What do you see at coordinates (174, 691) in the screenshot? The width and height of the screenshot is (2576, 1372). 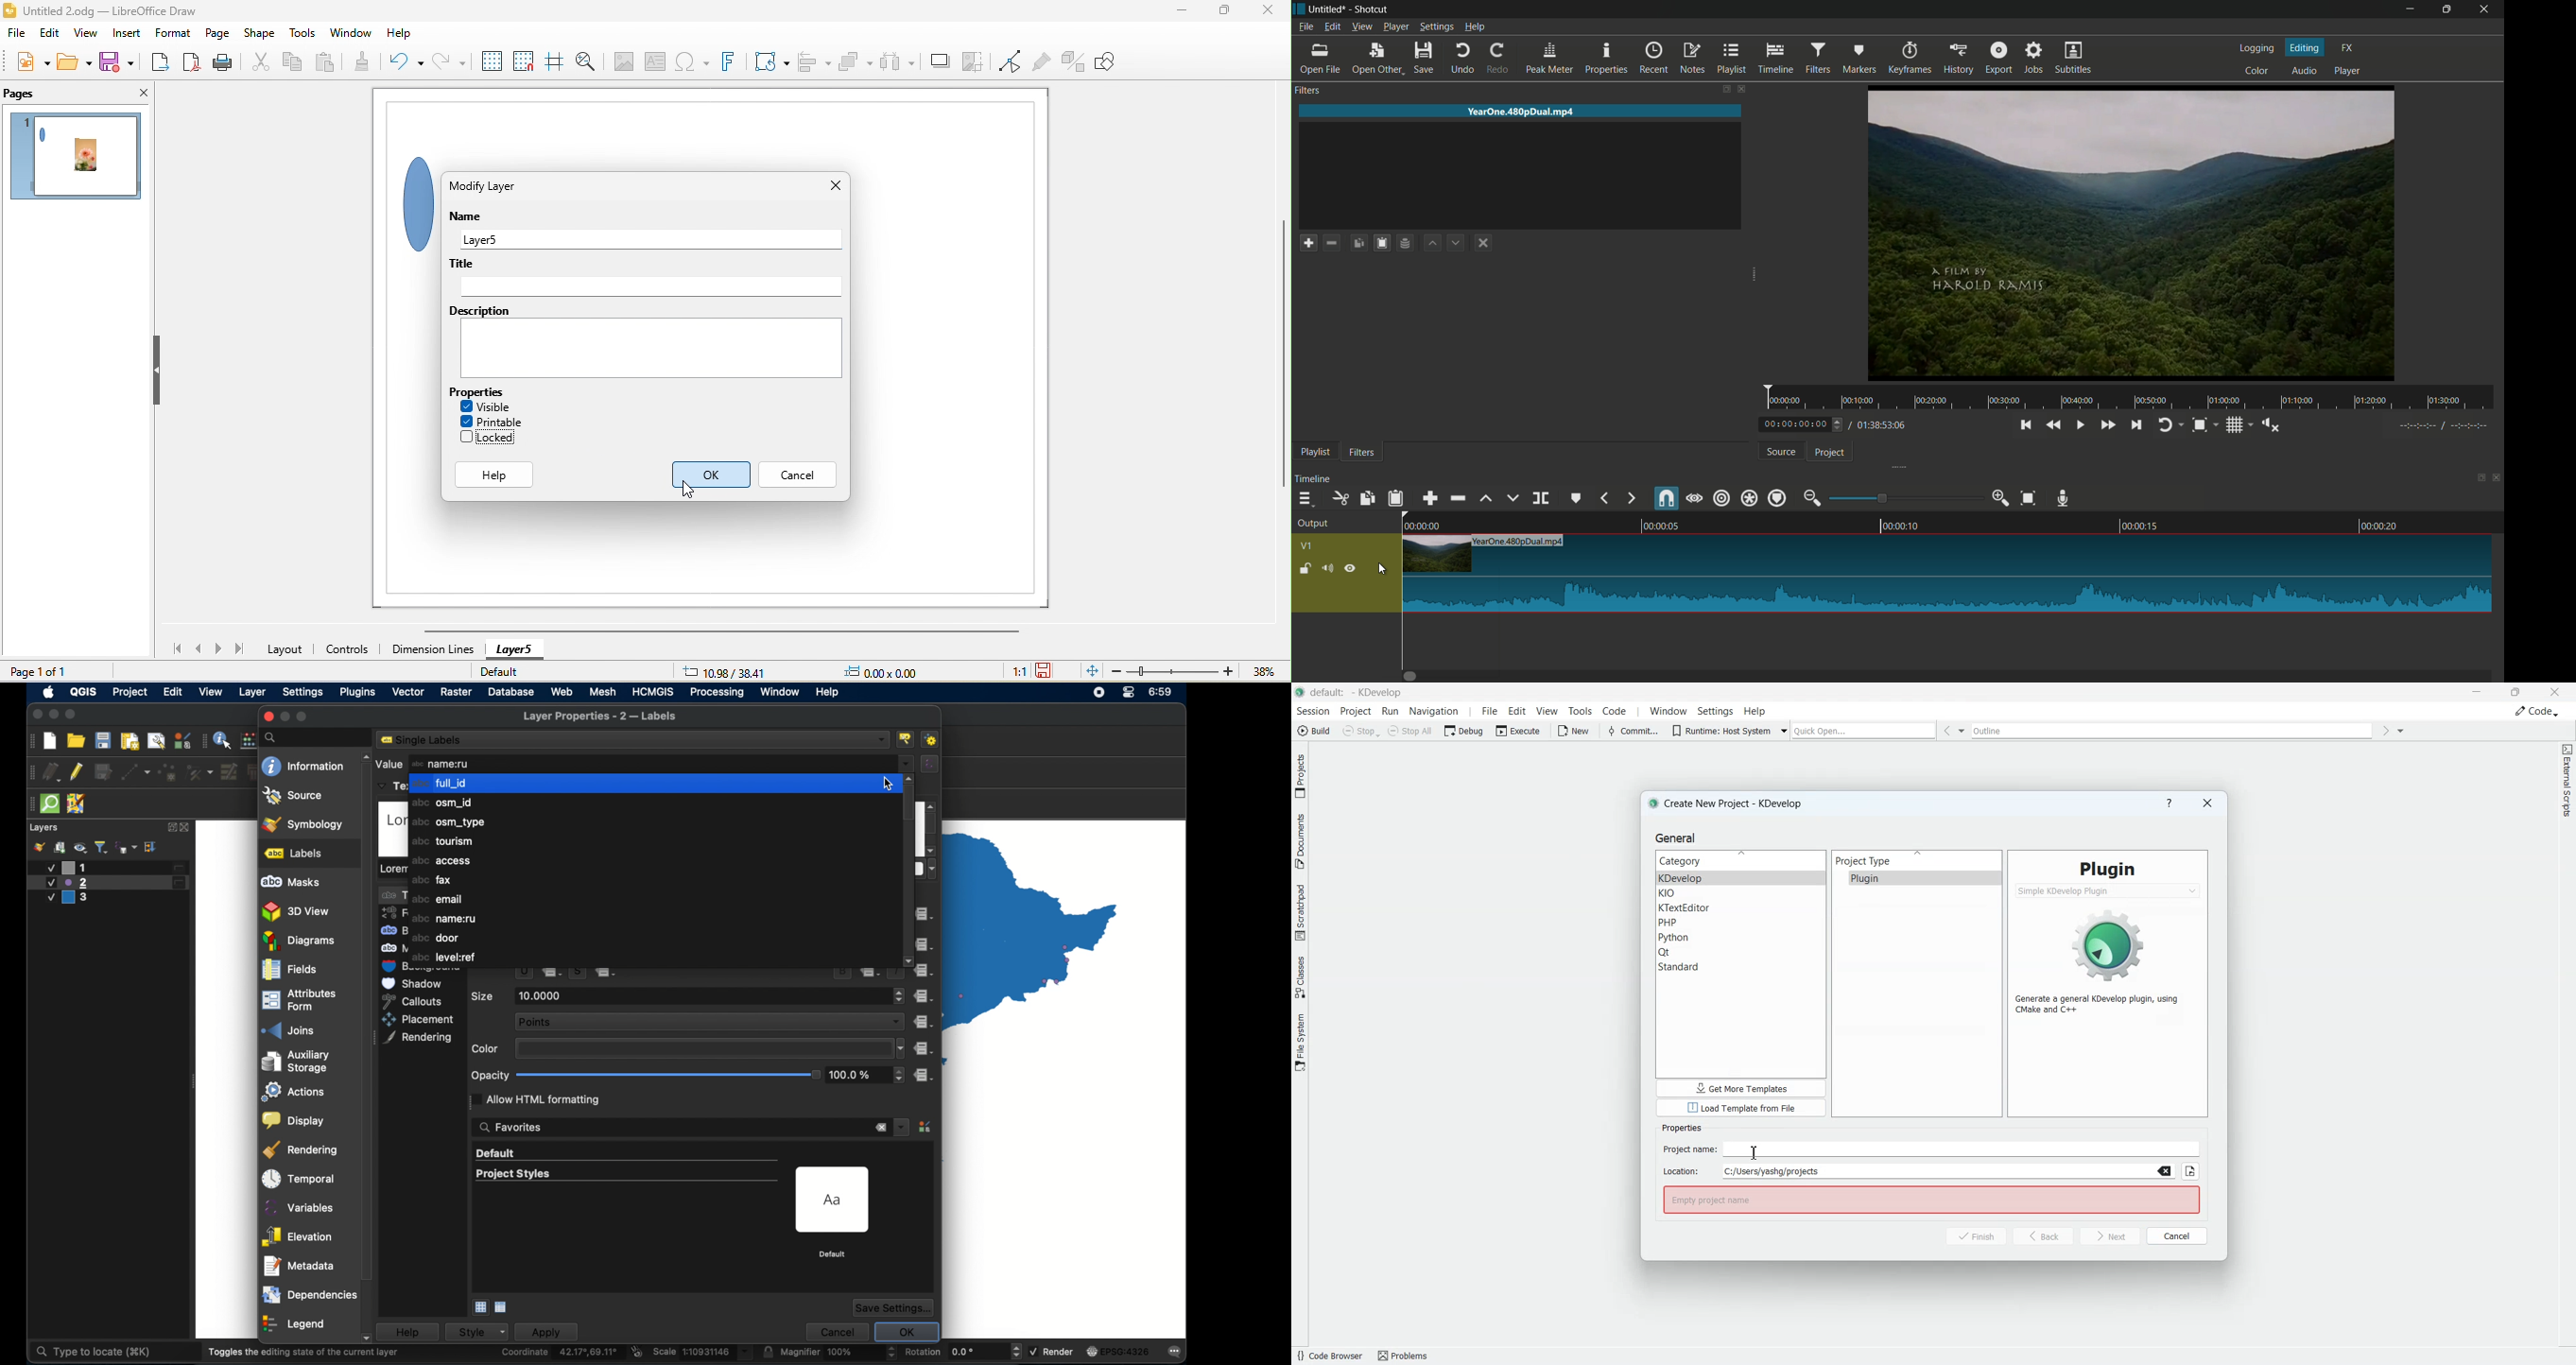 I see `edit` at bounding box center [174, 691].